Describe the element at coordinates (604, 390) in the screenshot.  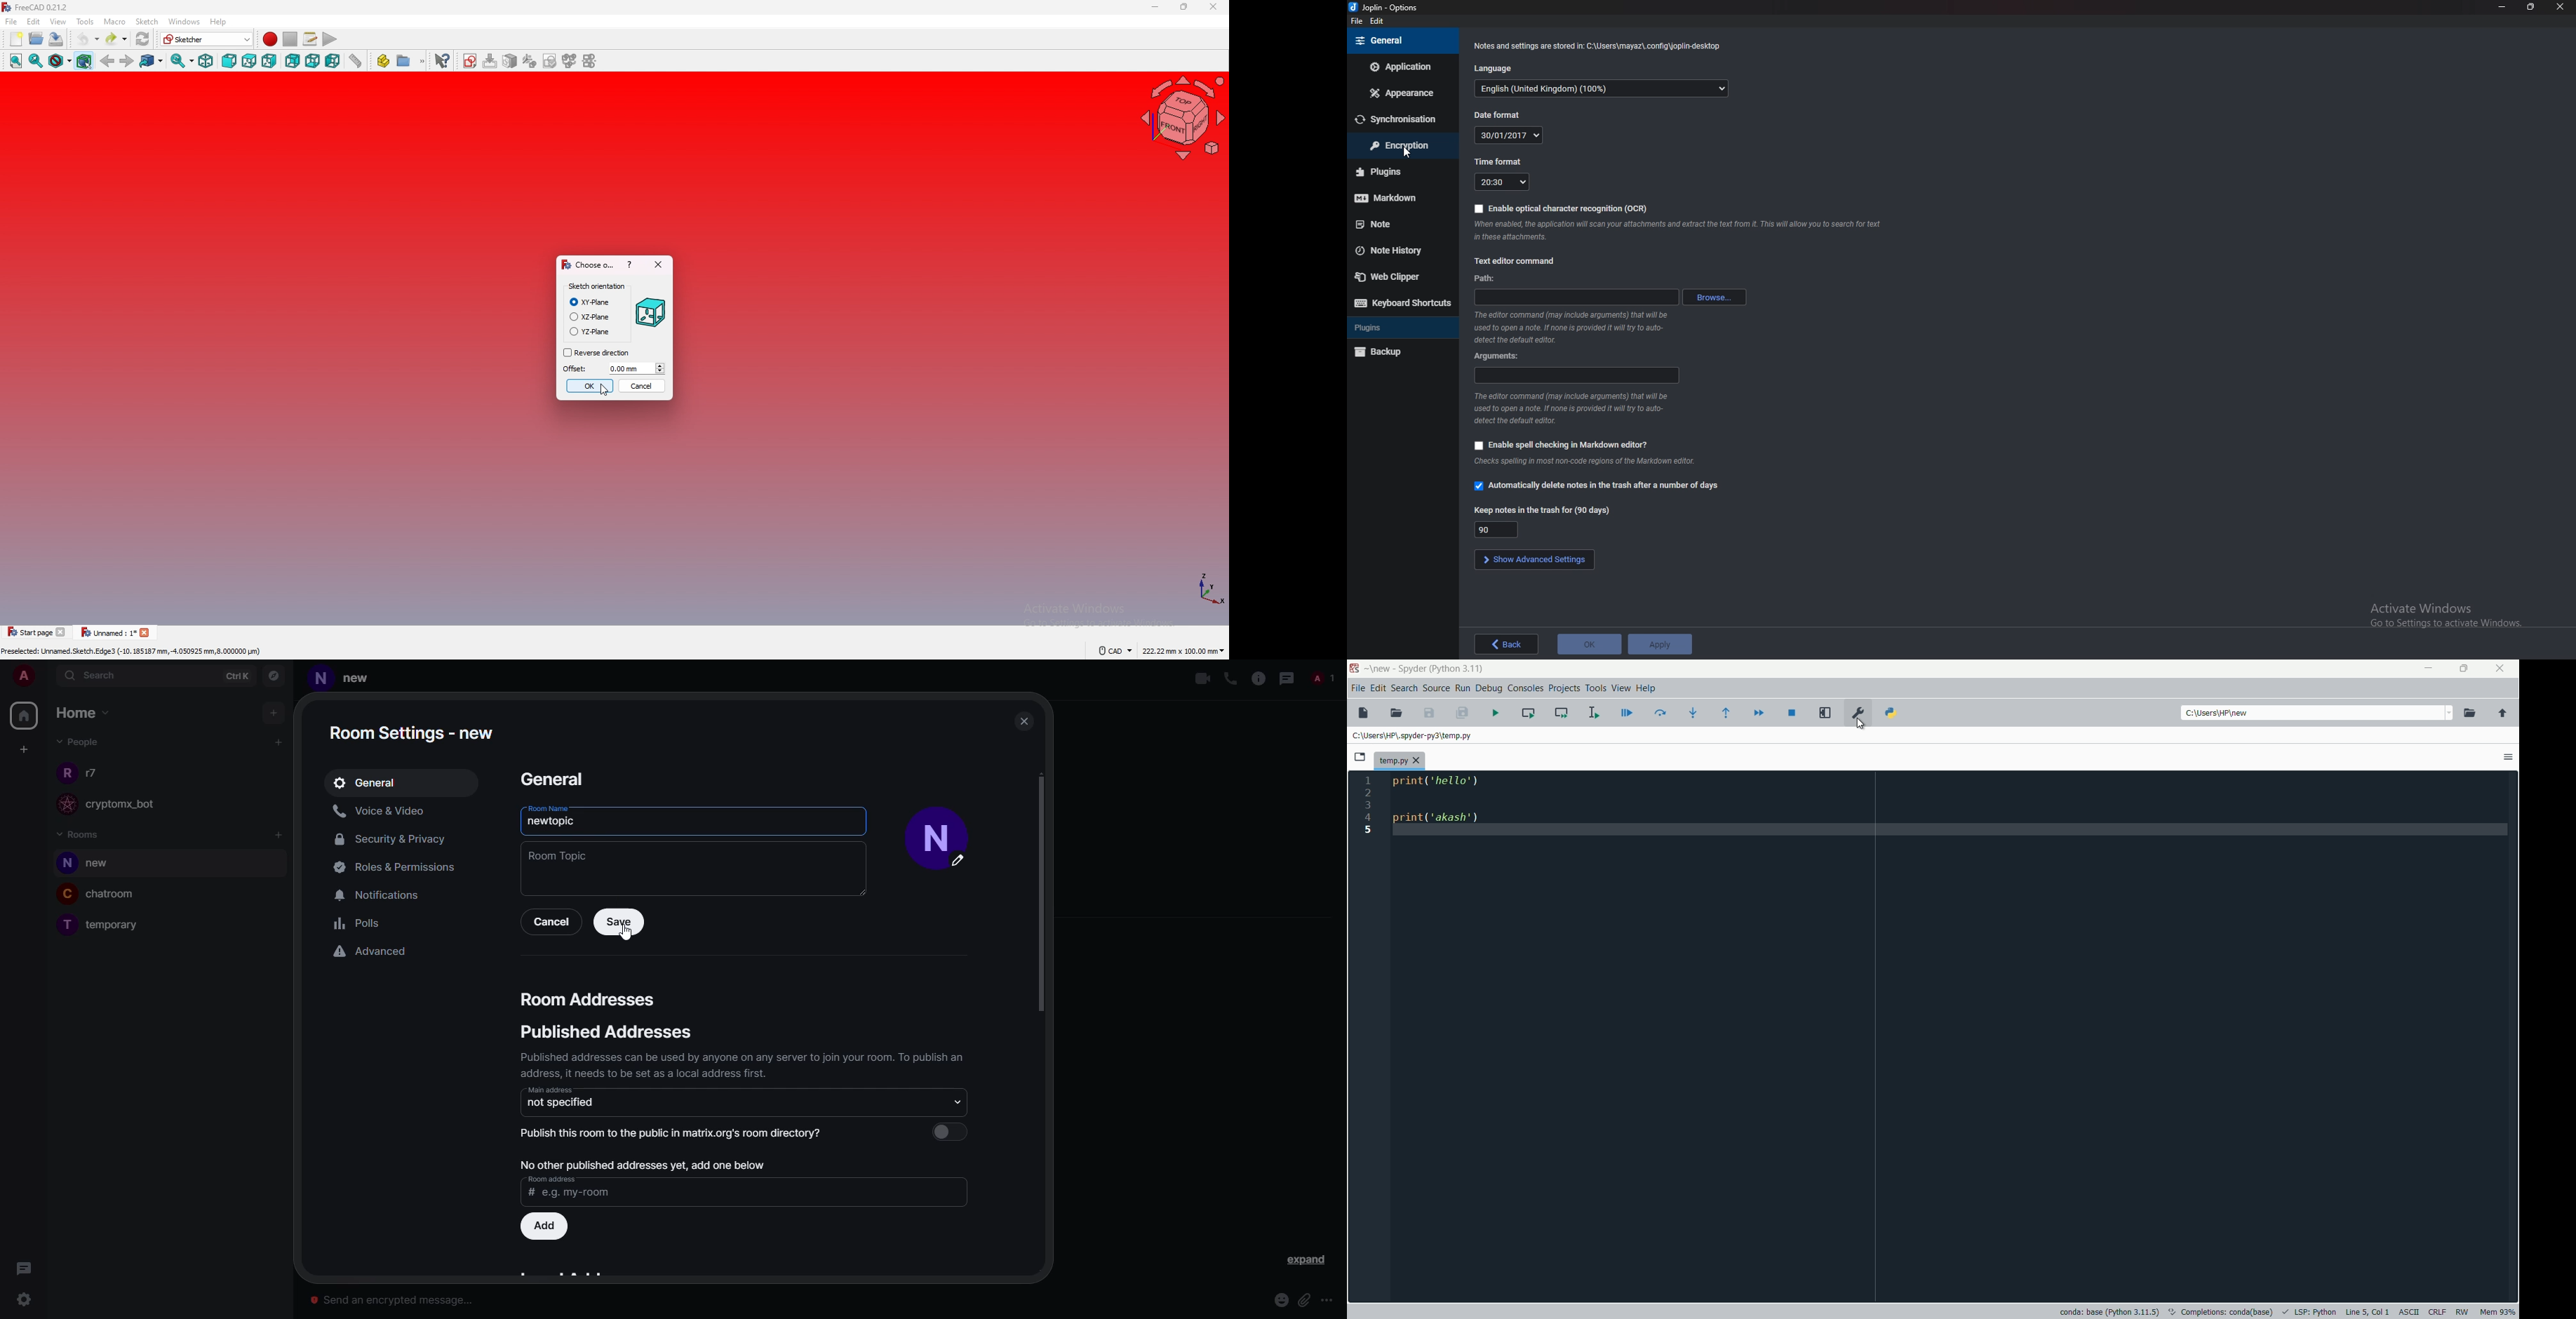
I see `cursor` at that location.